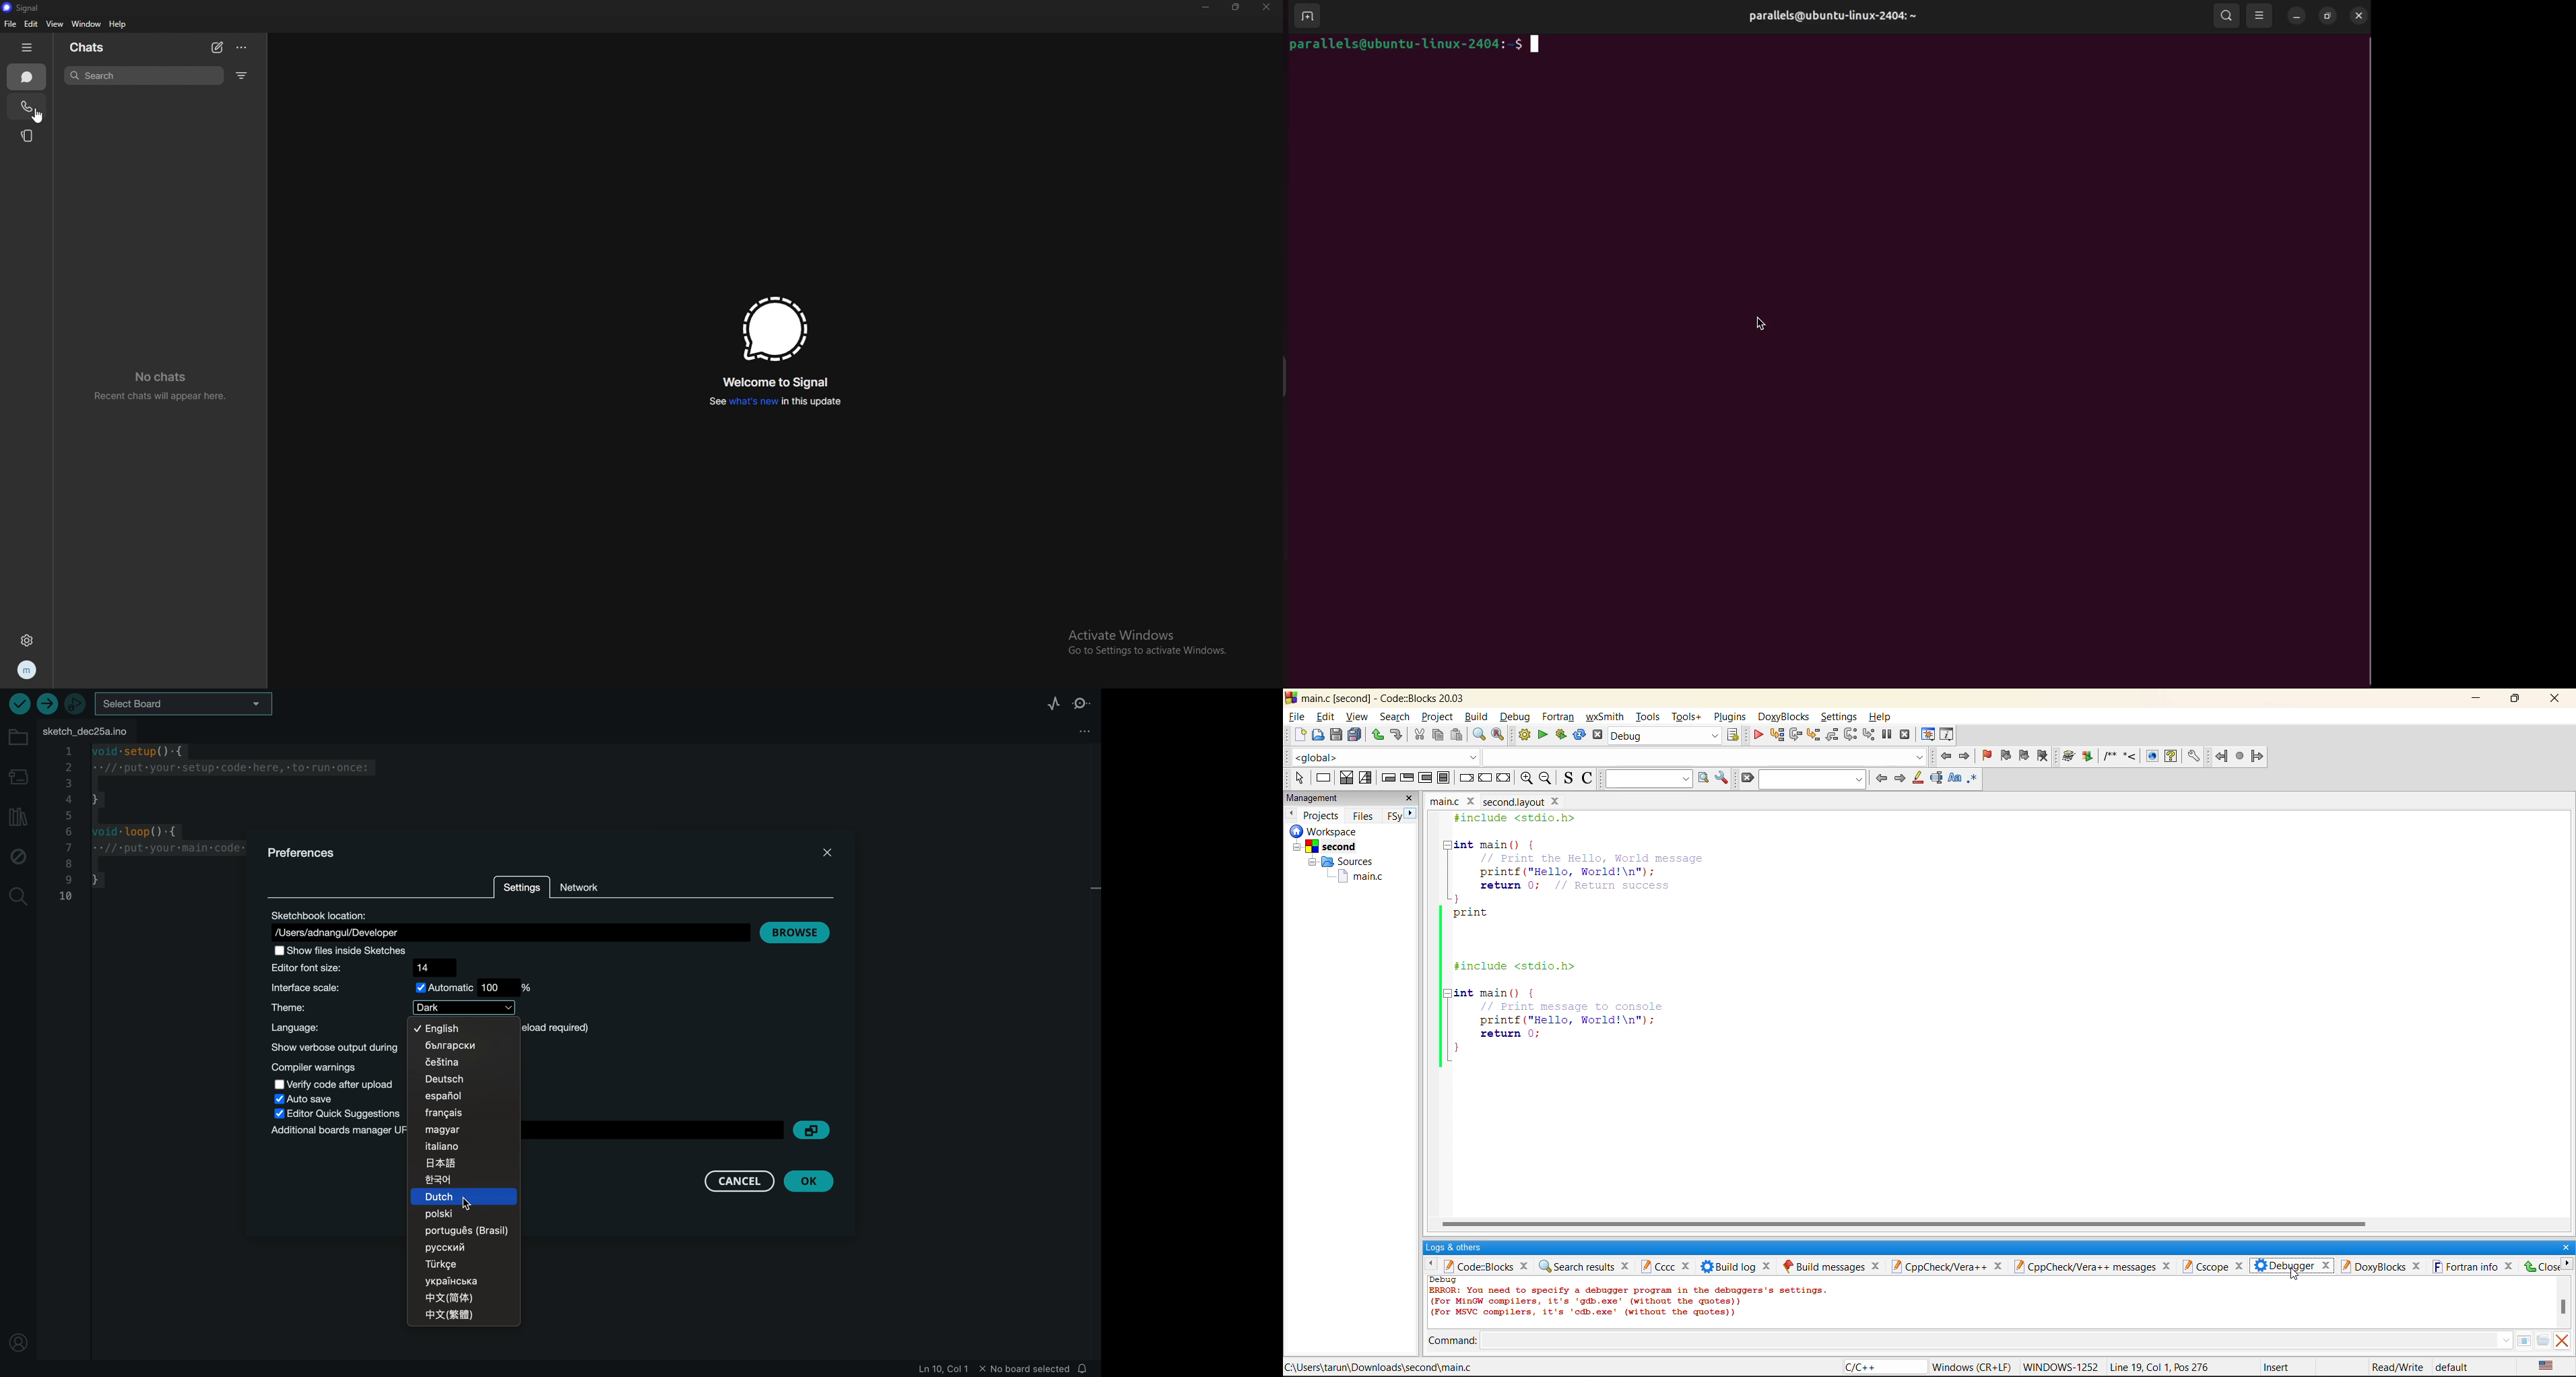 Image resolution: width=2576 pixels, height=1400 pixels. I want to click on debugging windows, so click(1929, 734).